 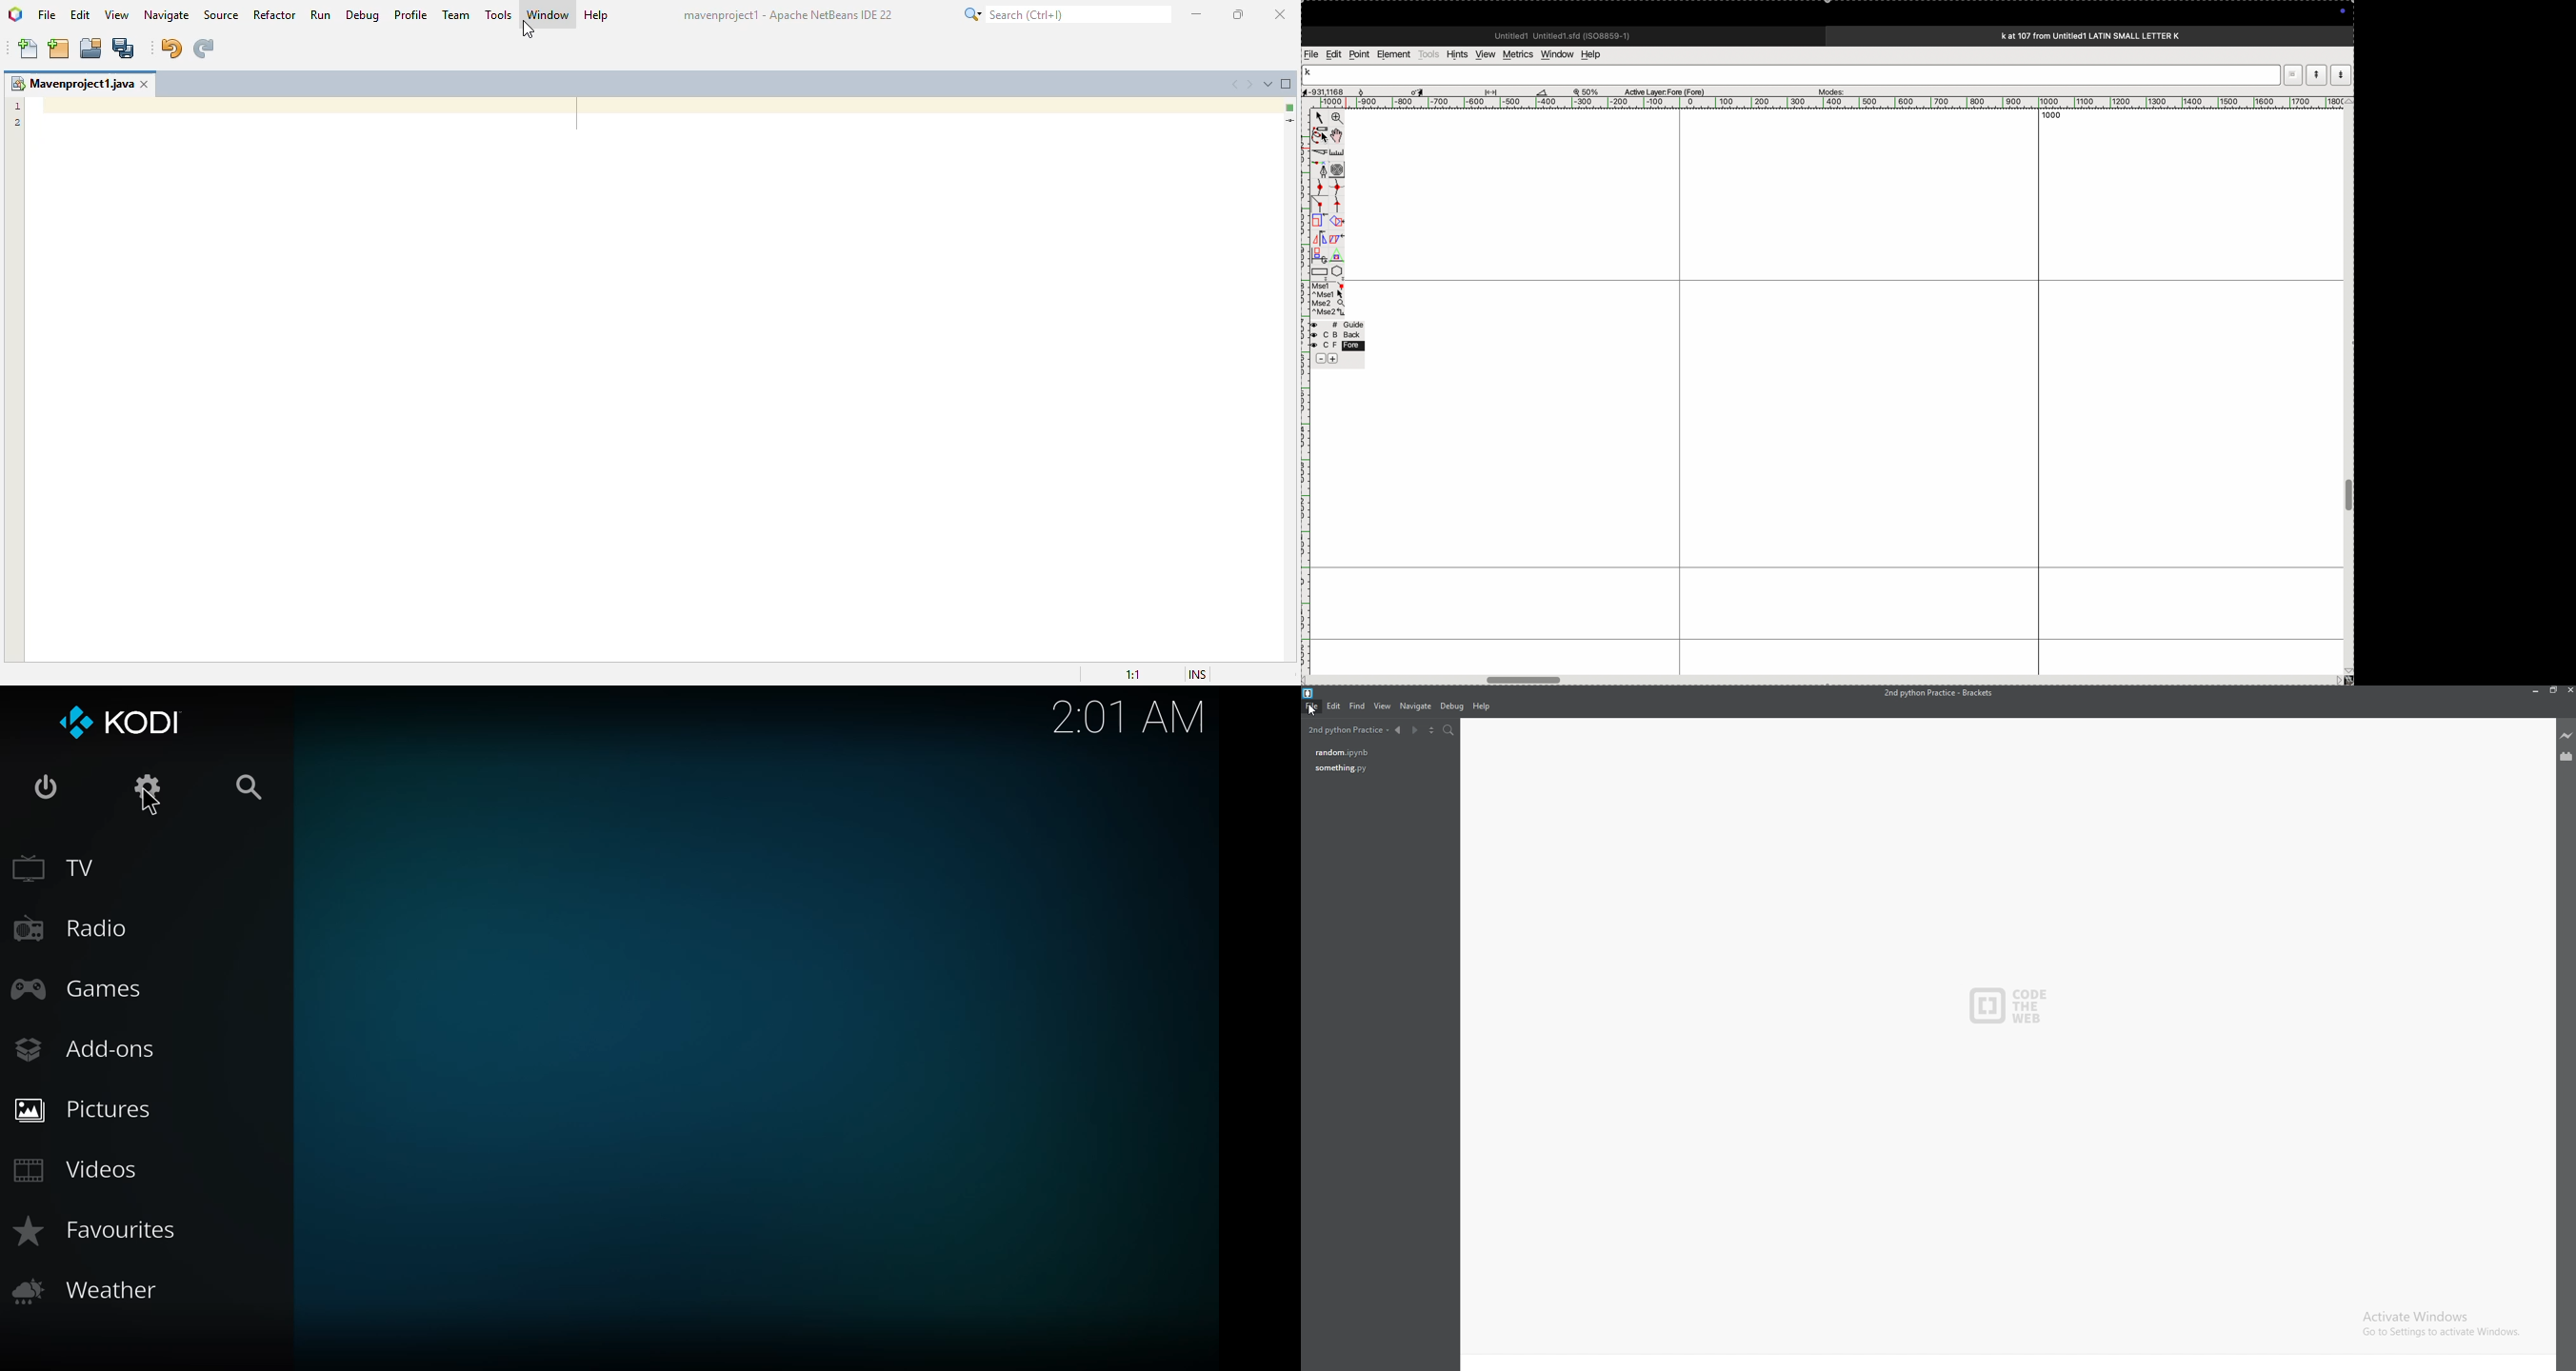 I want to click on rectangle, so click(x=1319, y=271).